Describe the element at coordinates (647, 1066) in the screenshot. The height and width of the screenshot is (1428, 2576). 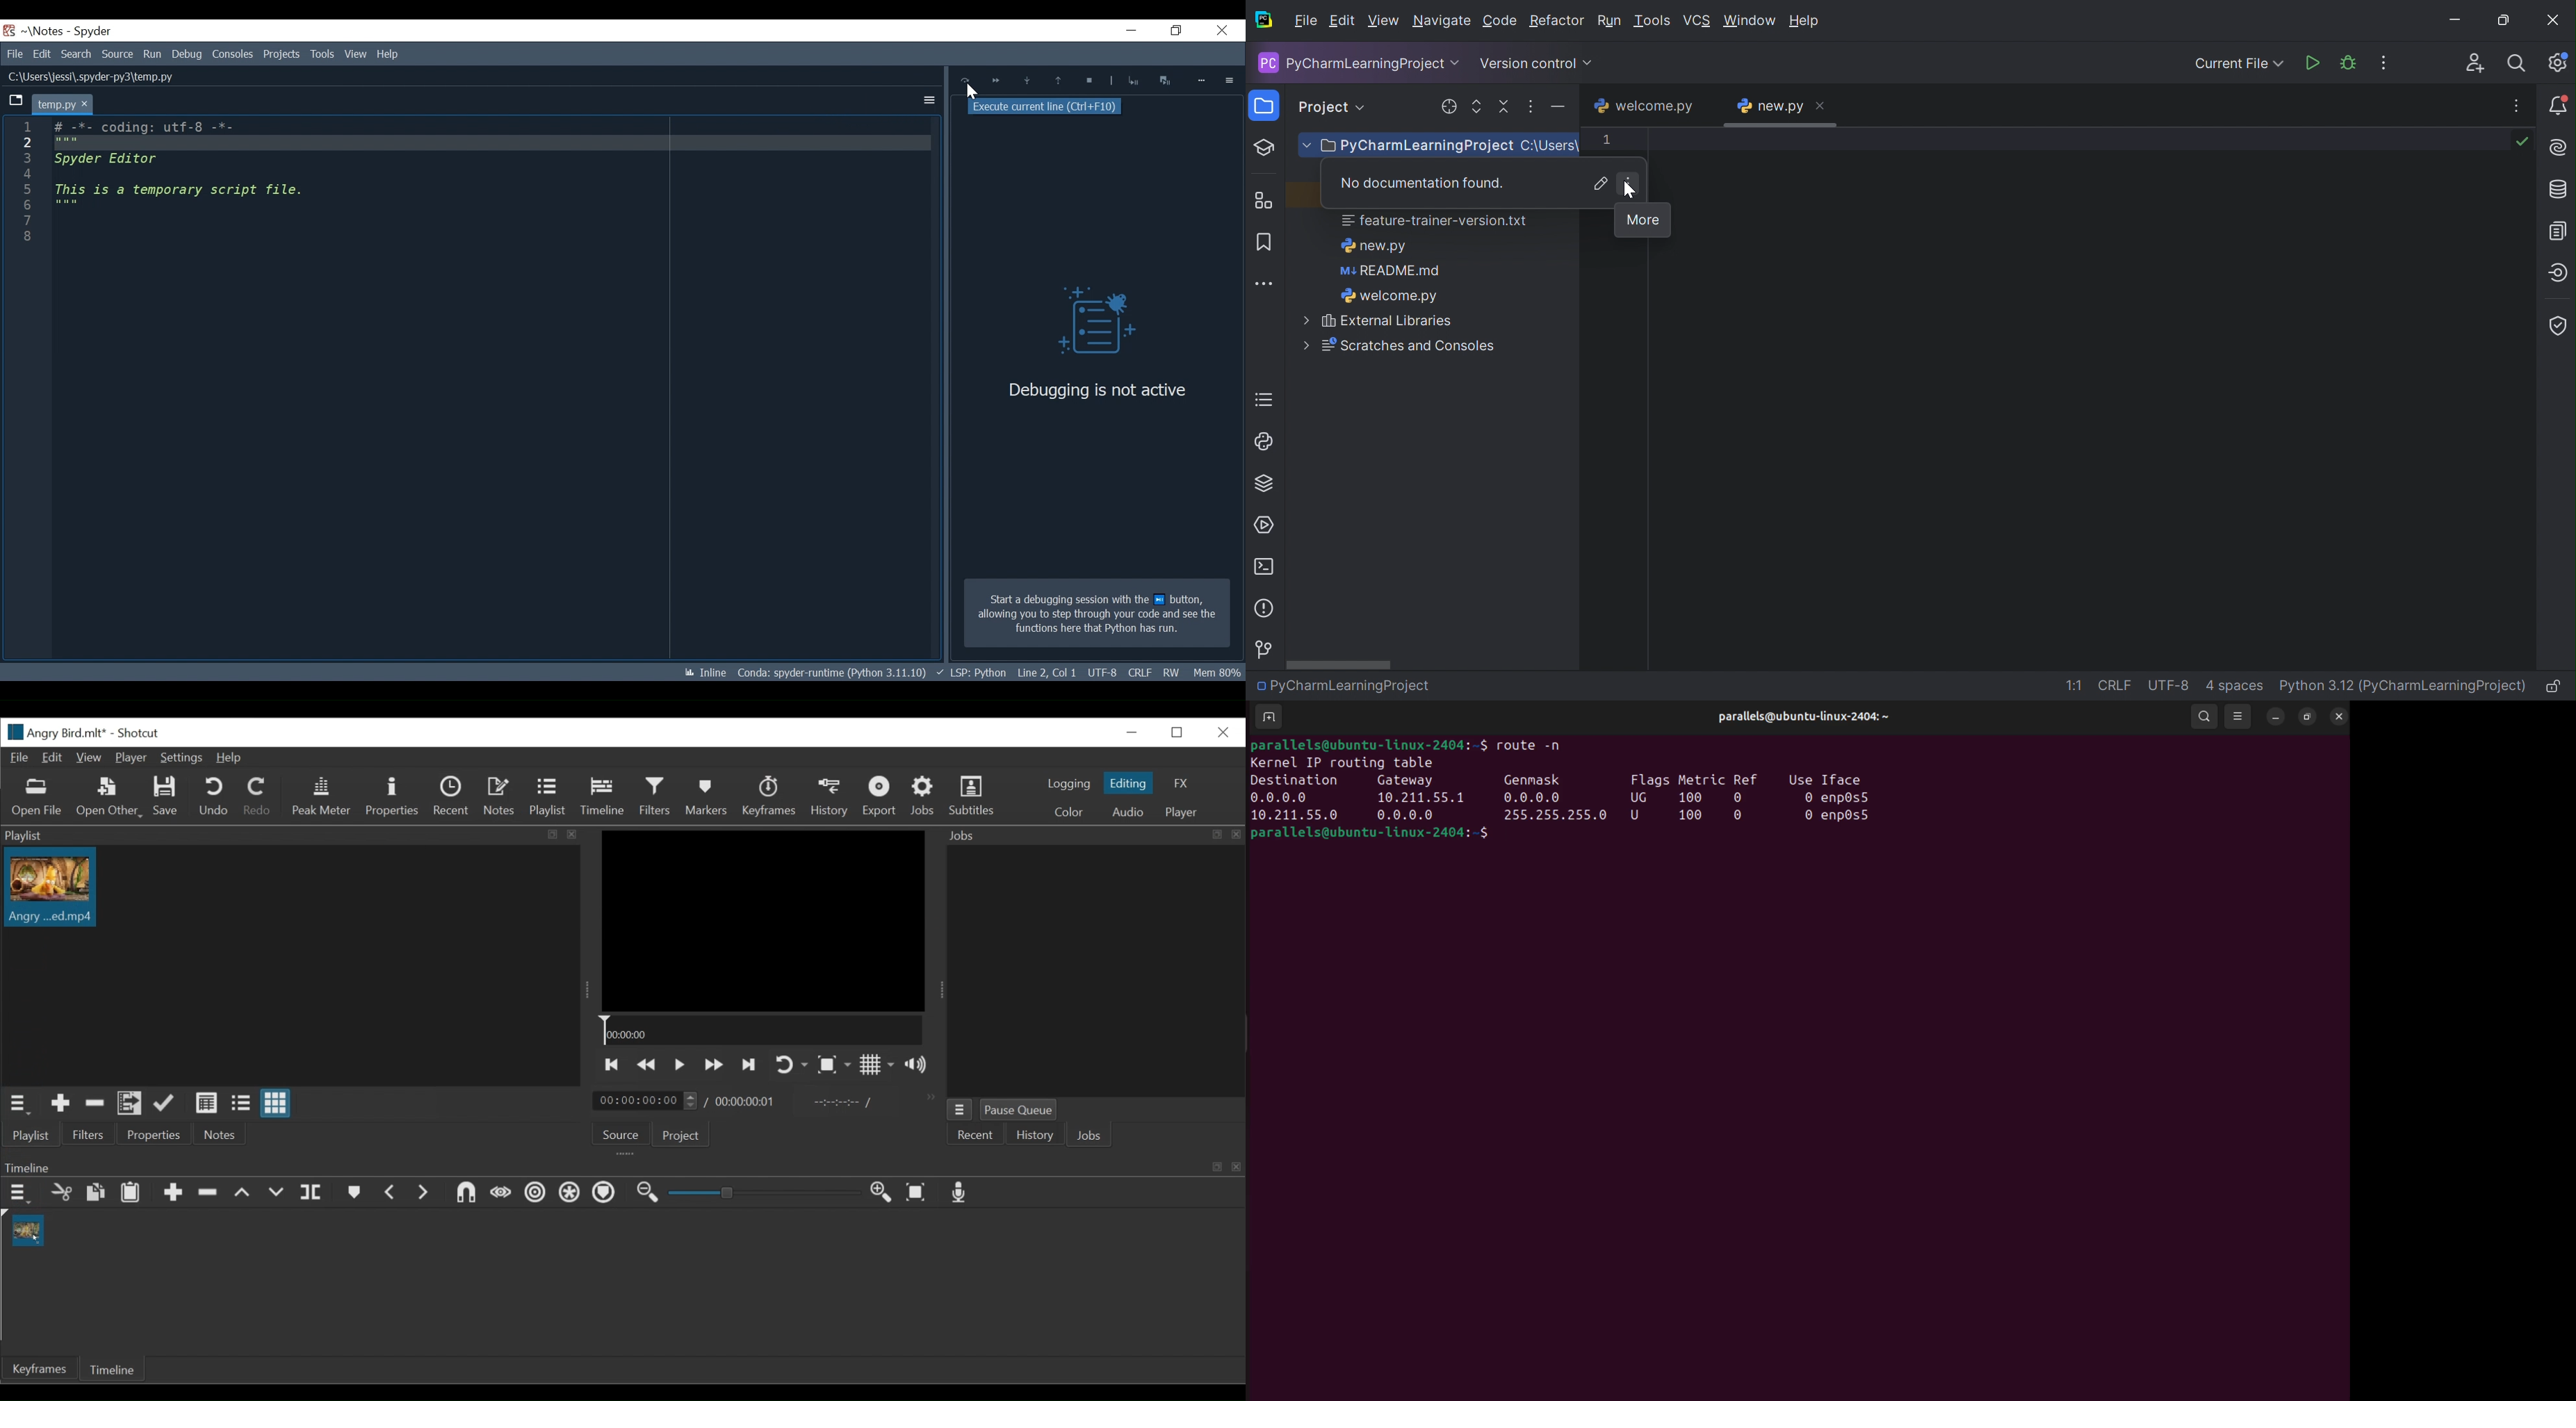
I see `Play backward quickly` at that location.